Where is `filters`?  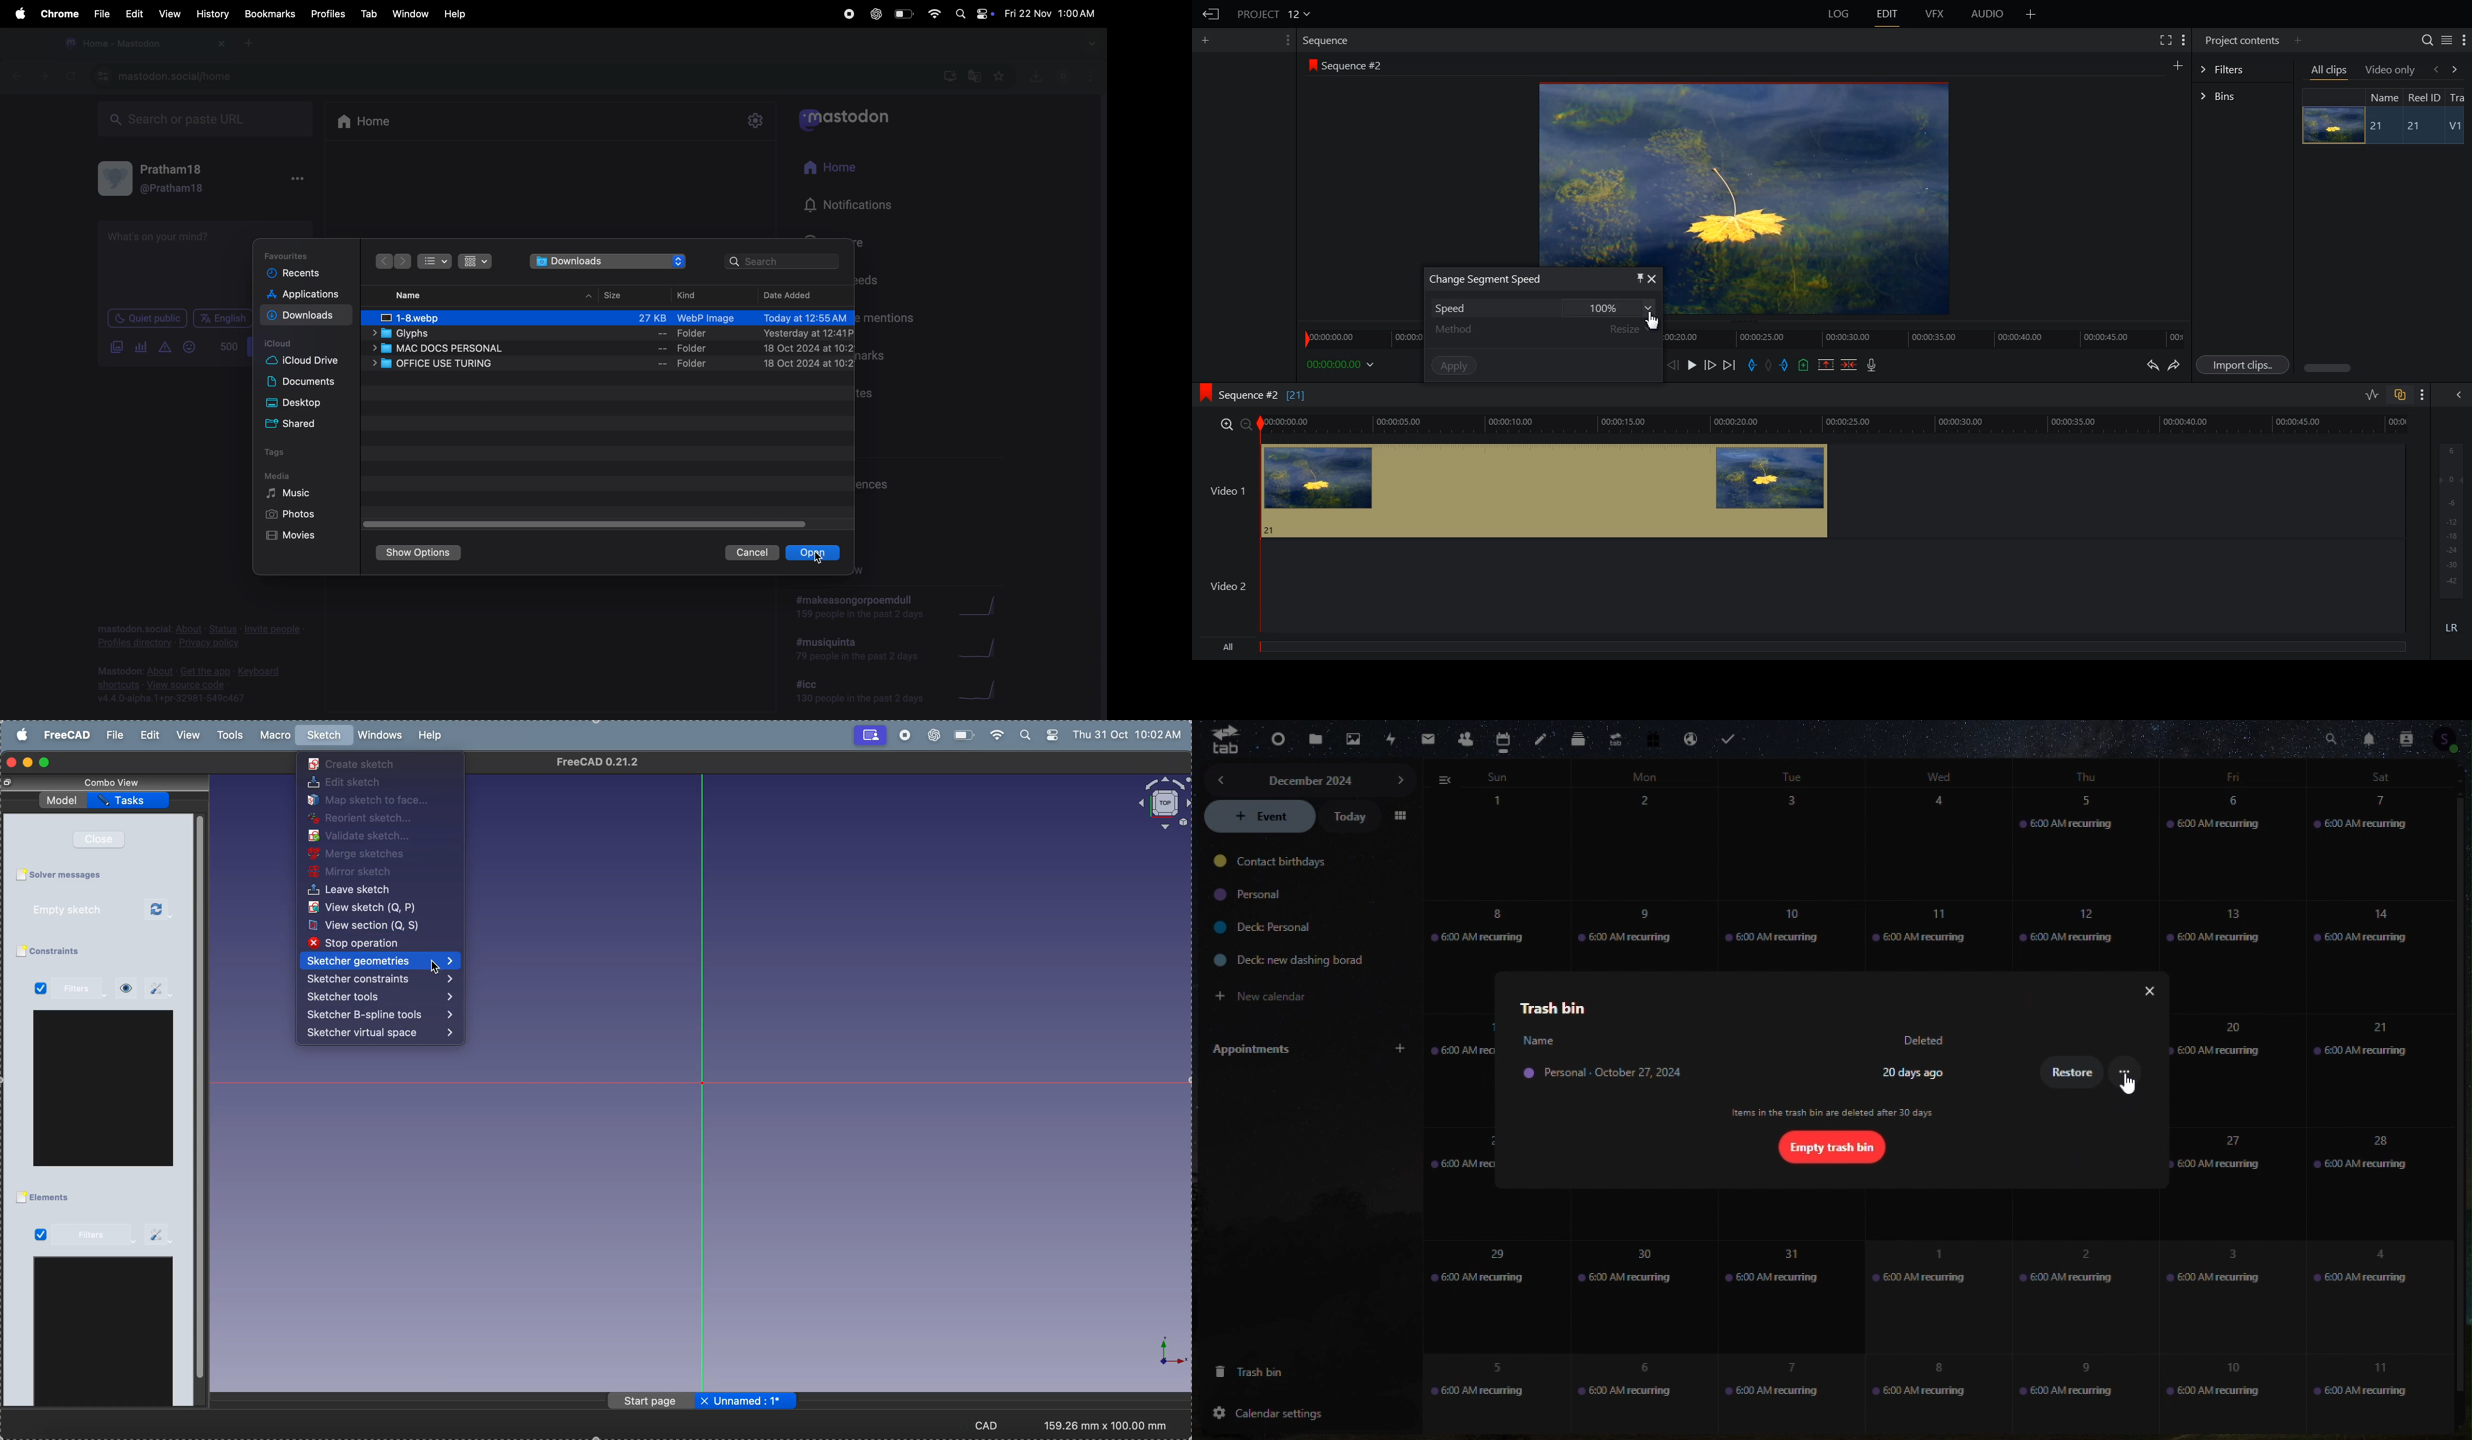
filters is located at coordinates (82, 989).